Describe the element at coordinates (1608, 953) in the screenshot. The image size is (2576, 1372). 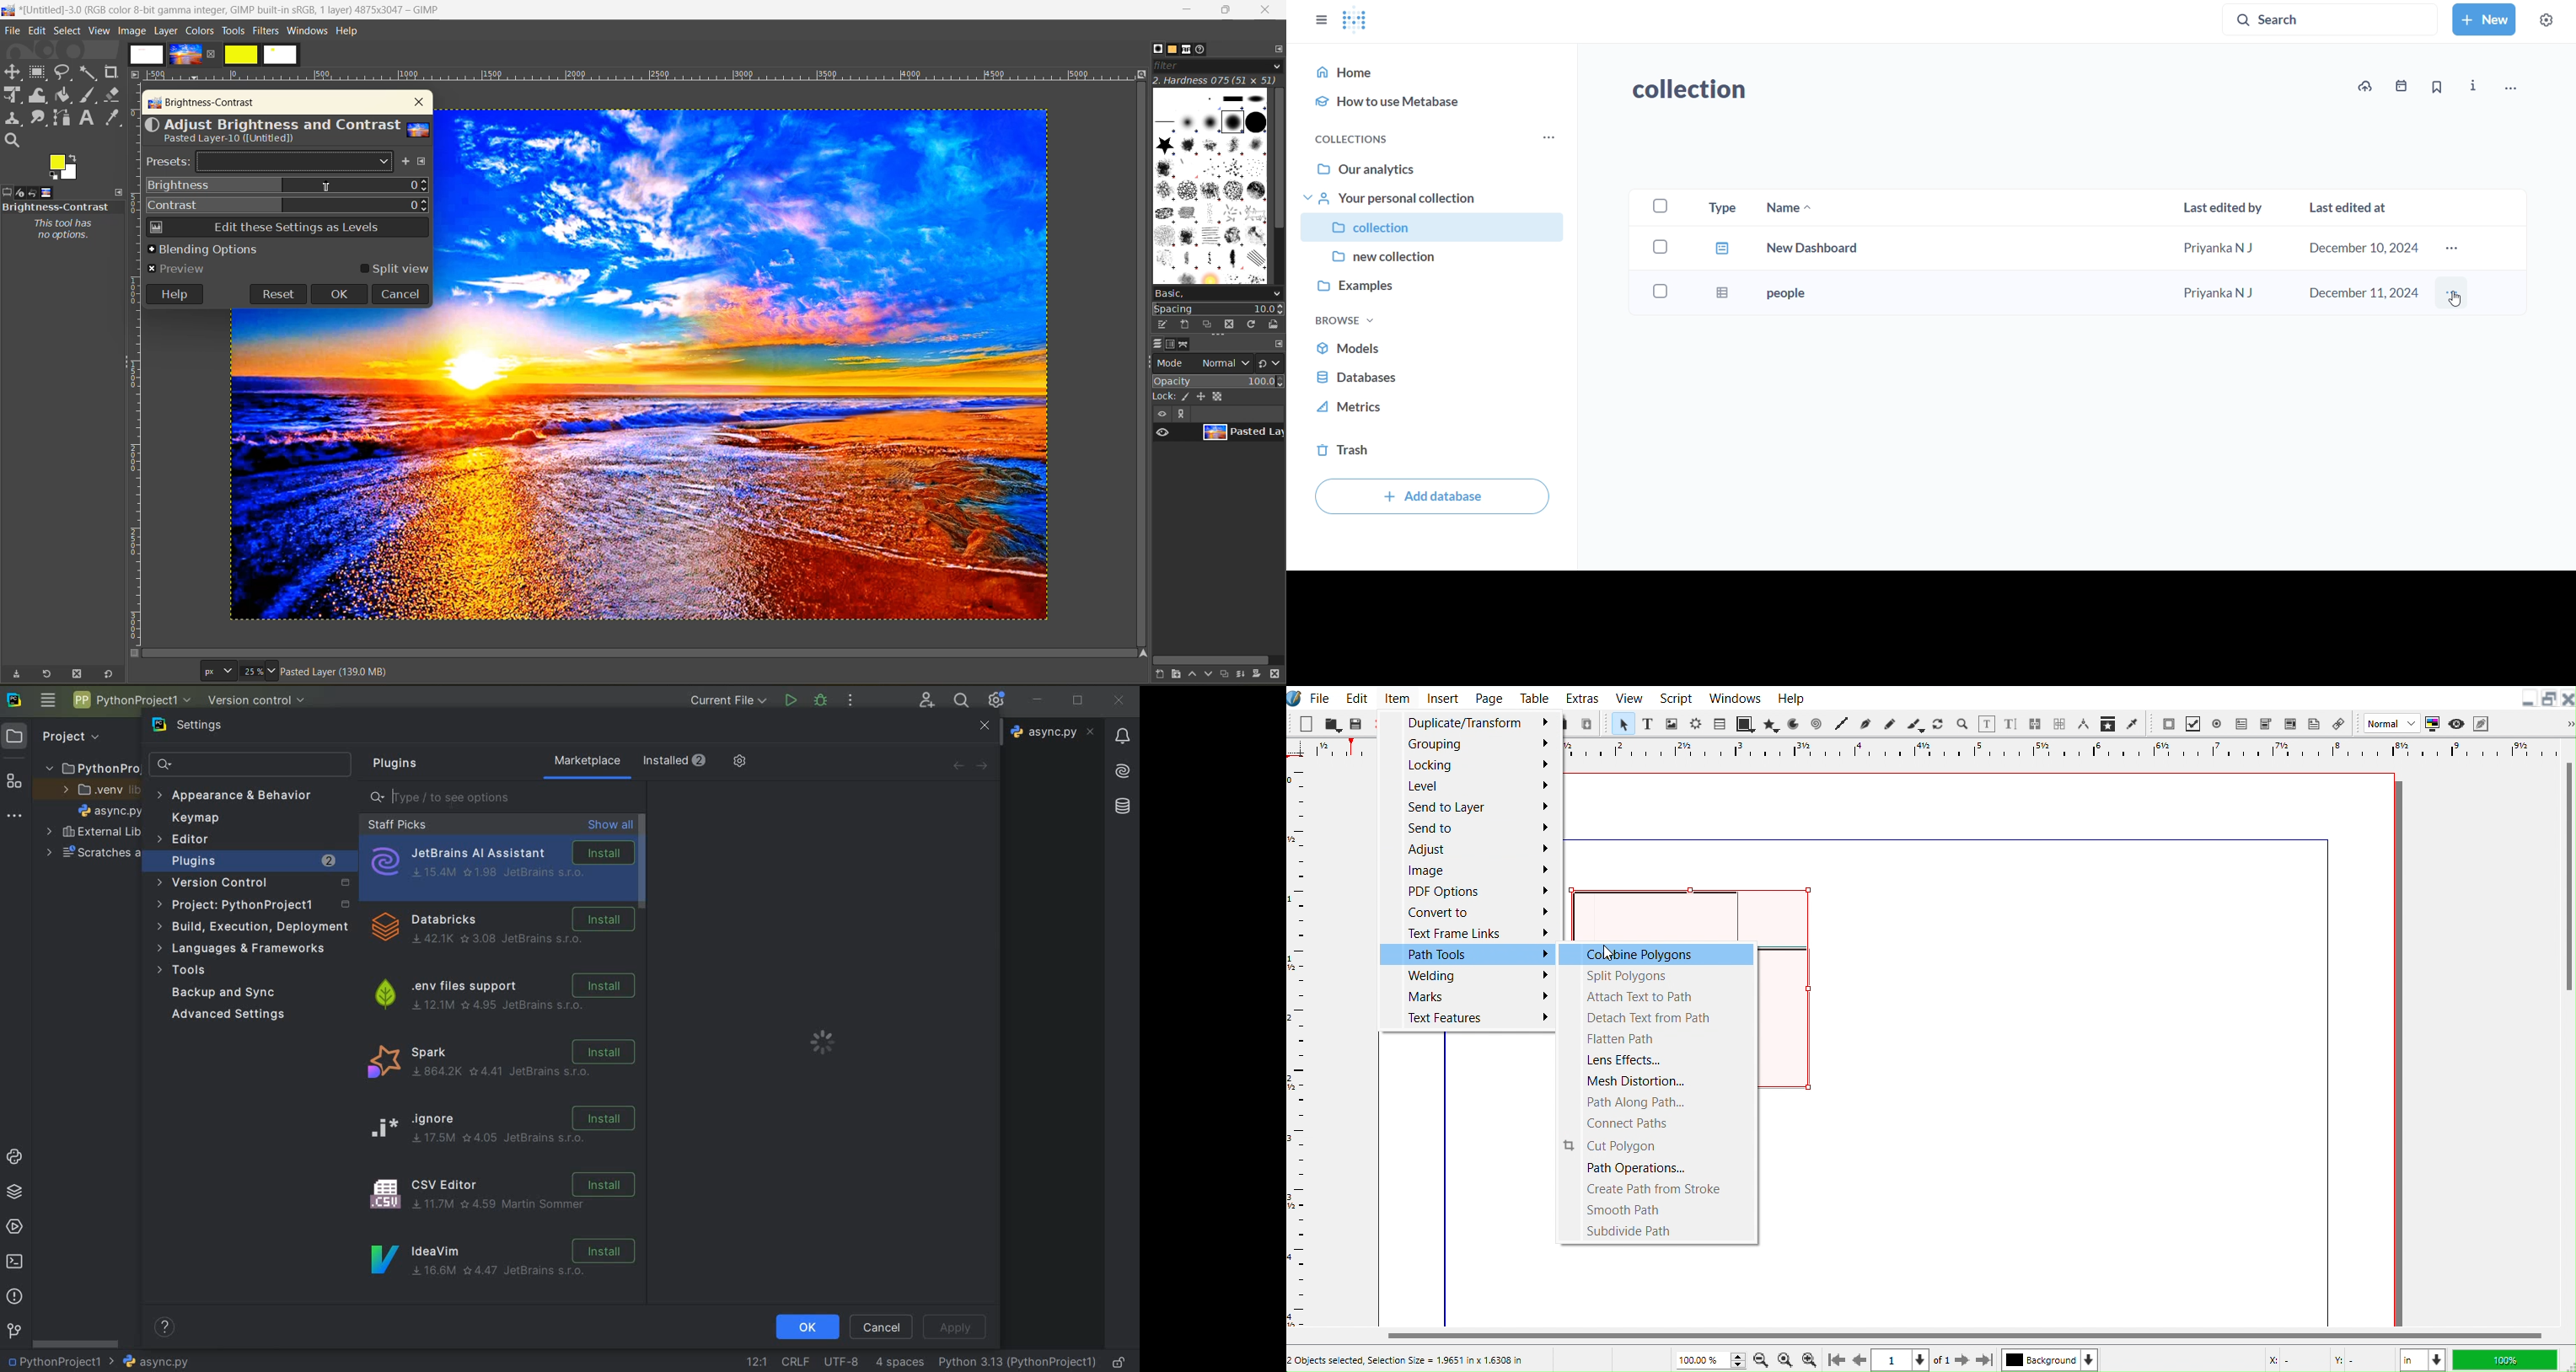
I see `Cursor` at that location.